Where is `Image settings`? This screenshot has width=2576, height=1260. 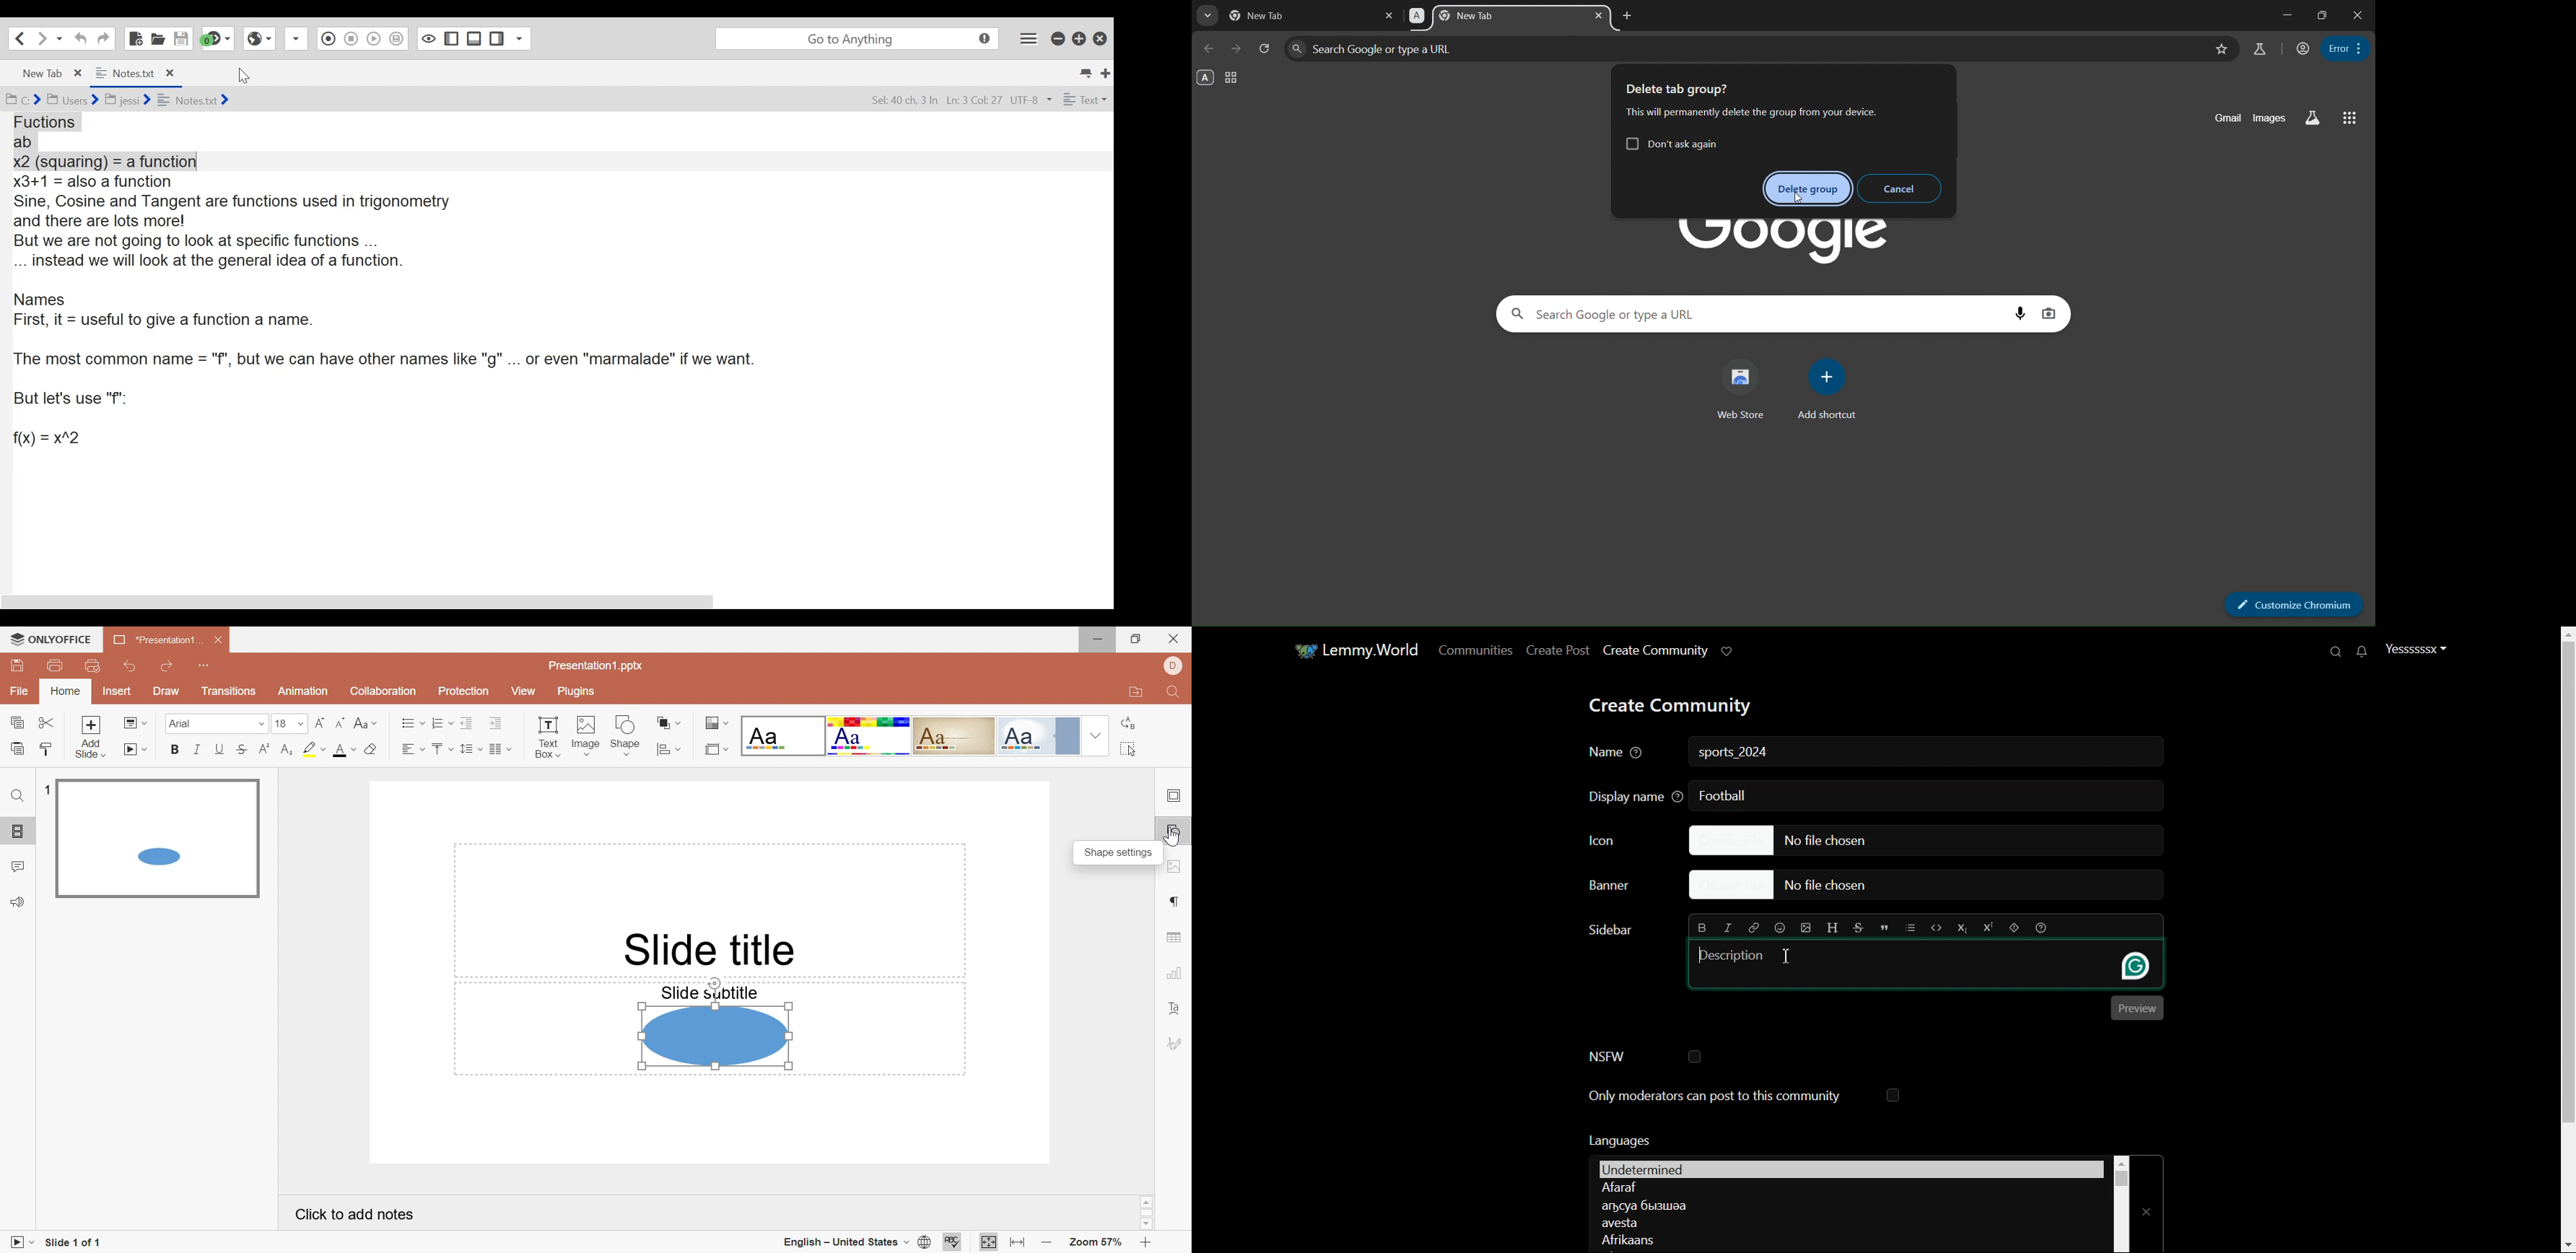
Image settings is located at coordinates (1177, 867).